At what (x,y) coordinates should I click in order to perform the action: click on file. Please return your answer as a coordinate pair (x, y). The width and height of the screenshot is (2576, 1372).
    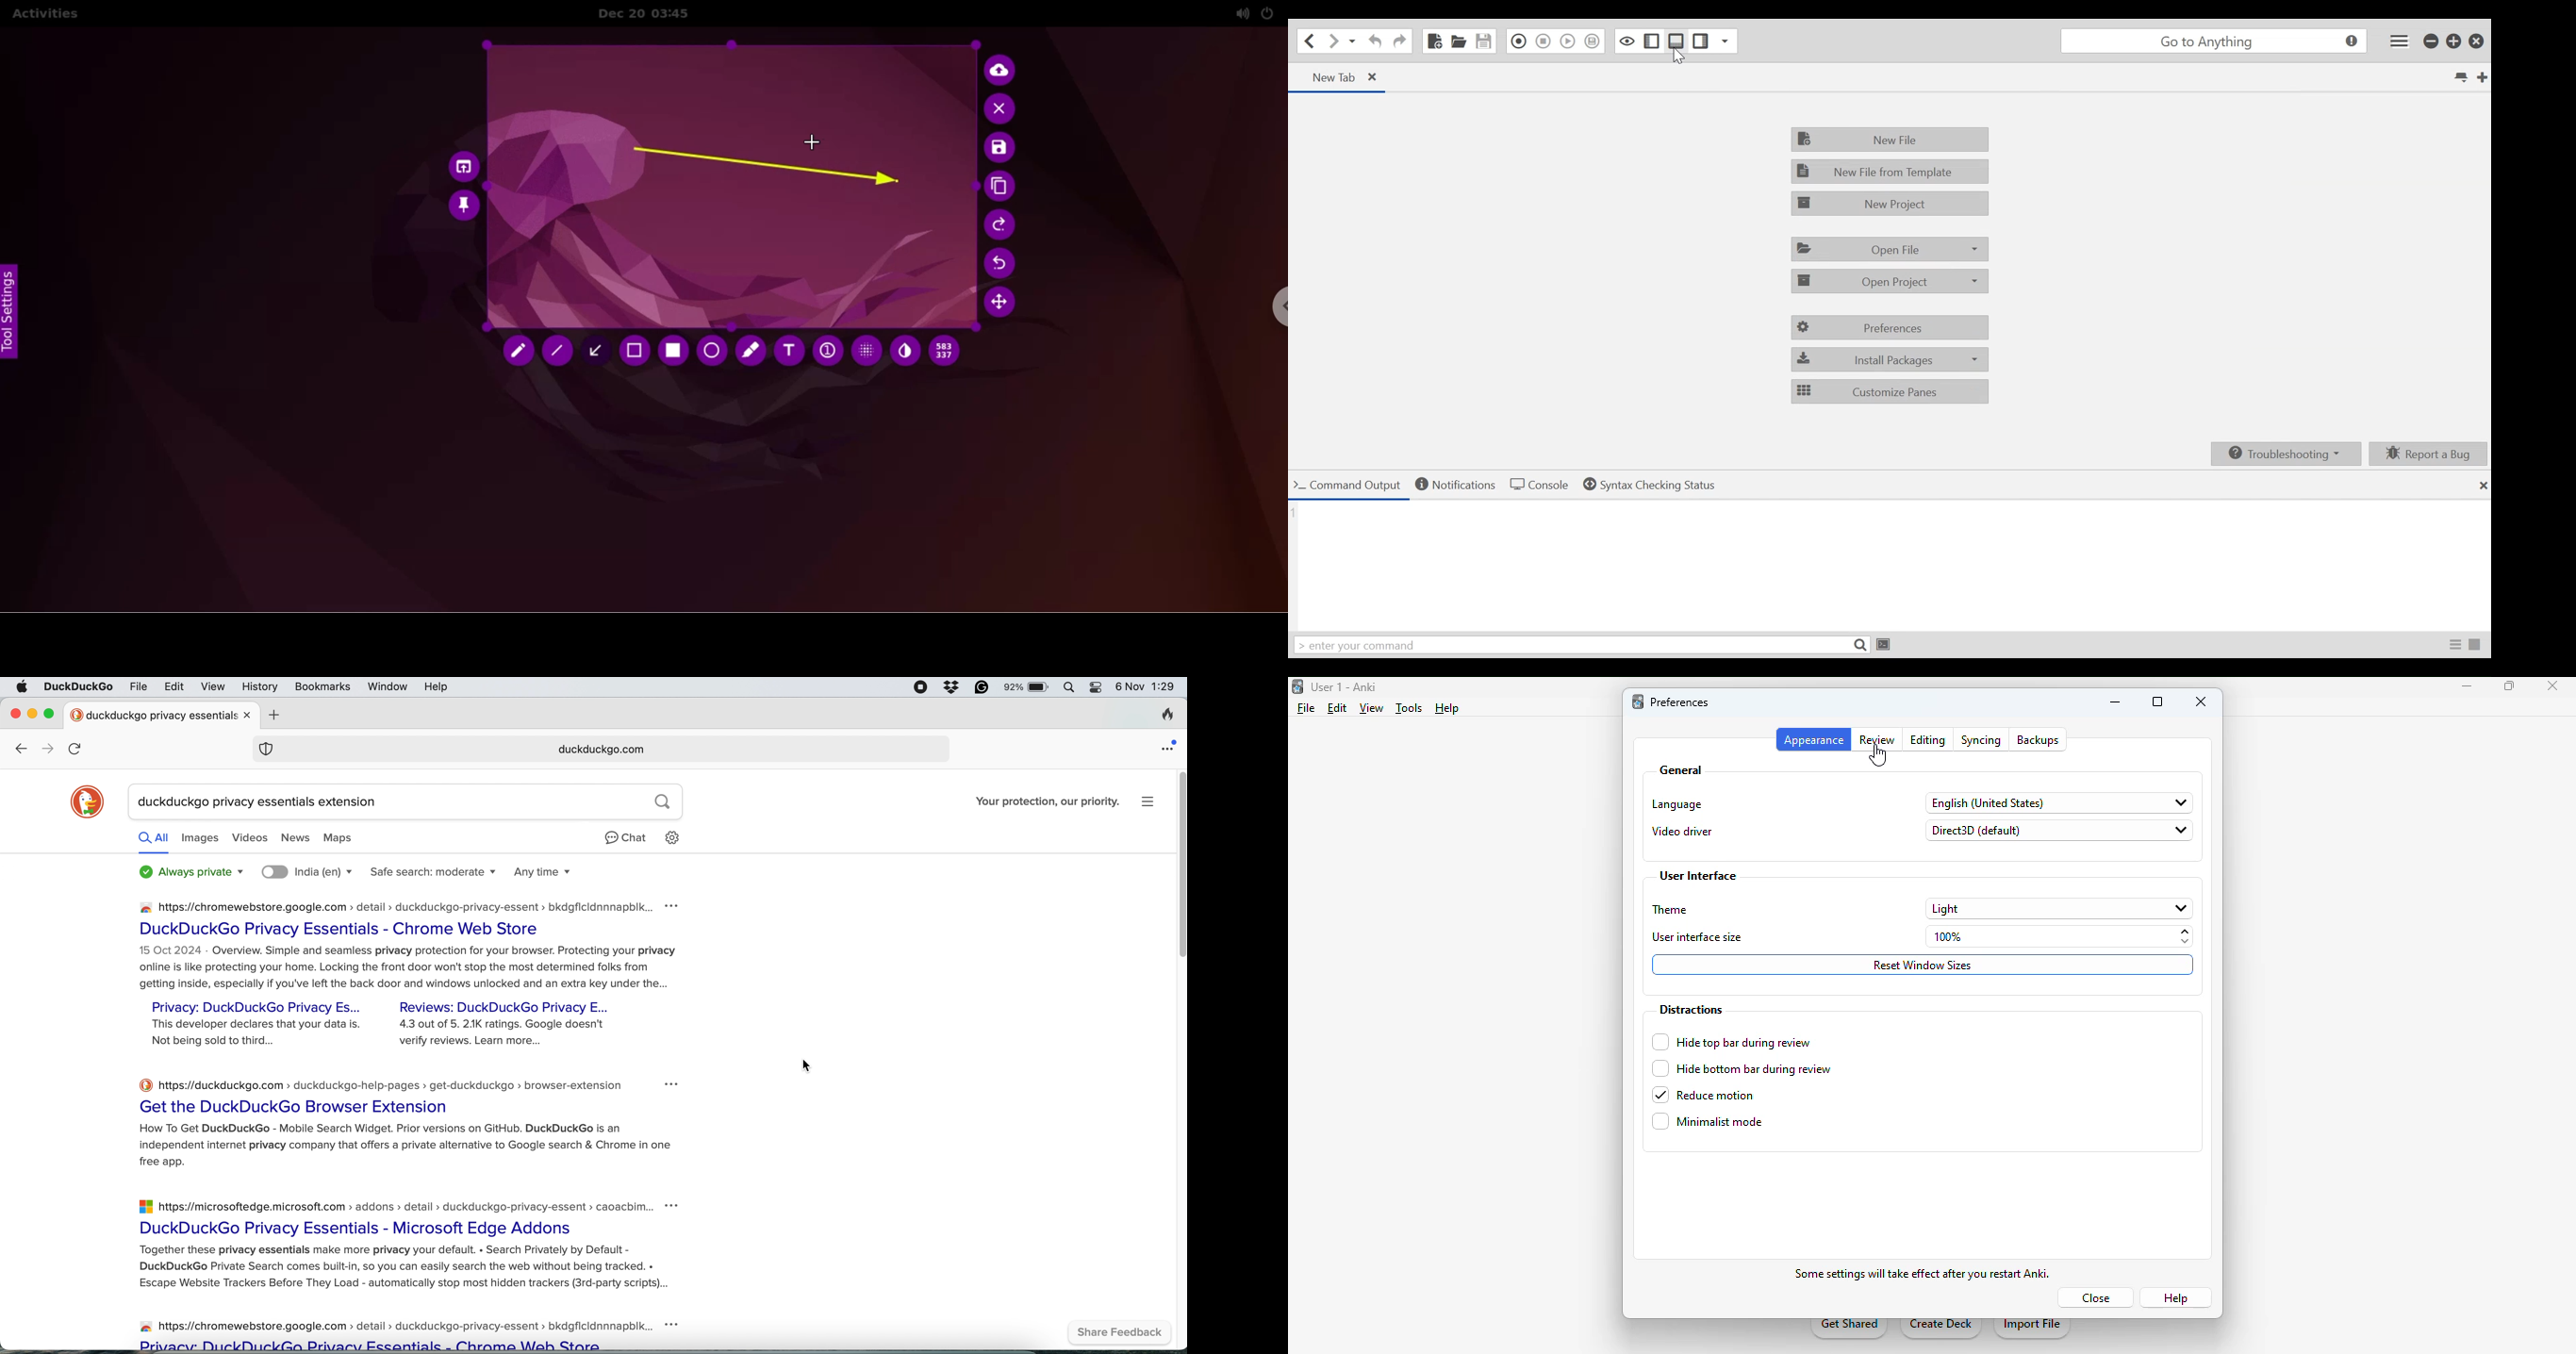
    Looking at the image, I should click on (1307, 708).